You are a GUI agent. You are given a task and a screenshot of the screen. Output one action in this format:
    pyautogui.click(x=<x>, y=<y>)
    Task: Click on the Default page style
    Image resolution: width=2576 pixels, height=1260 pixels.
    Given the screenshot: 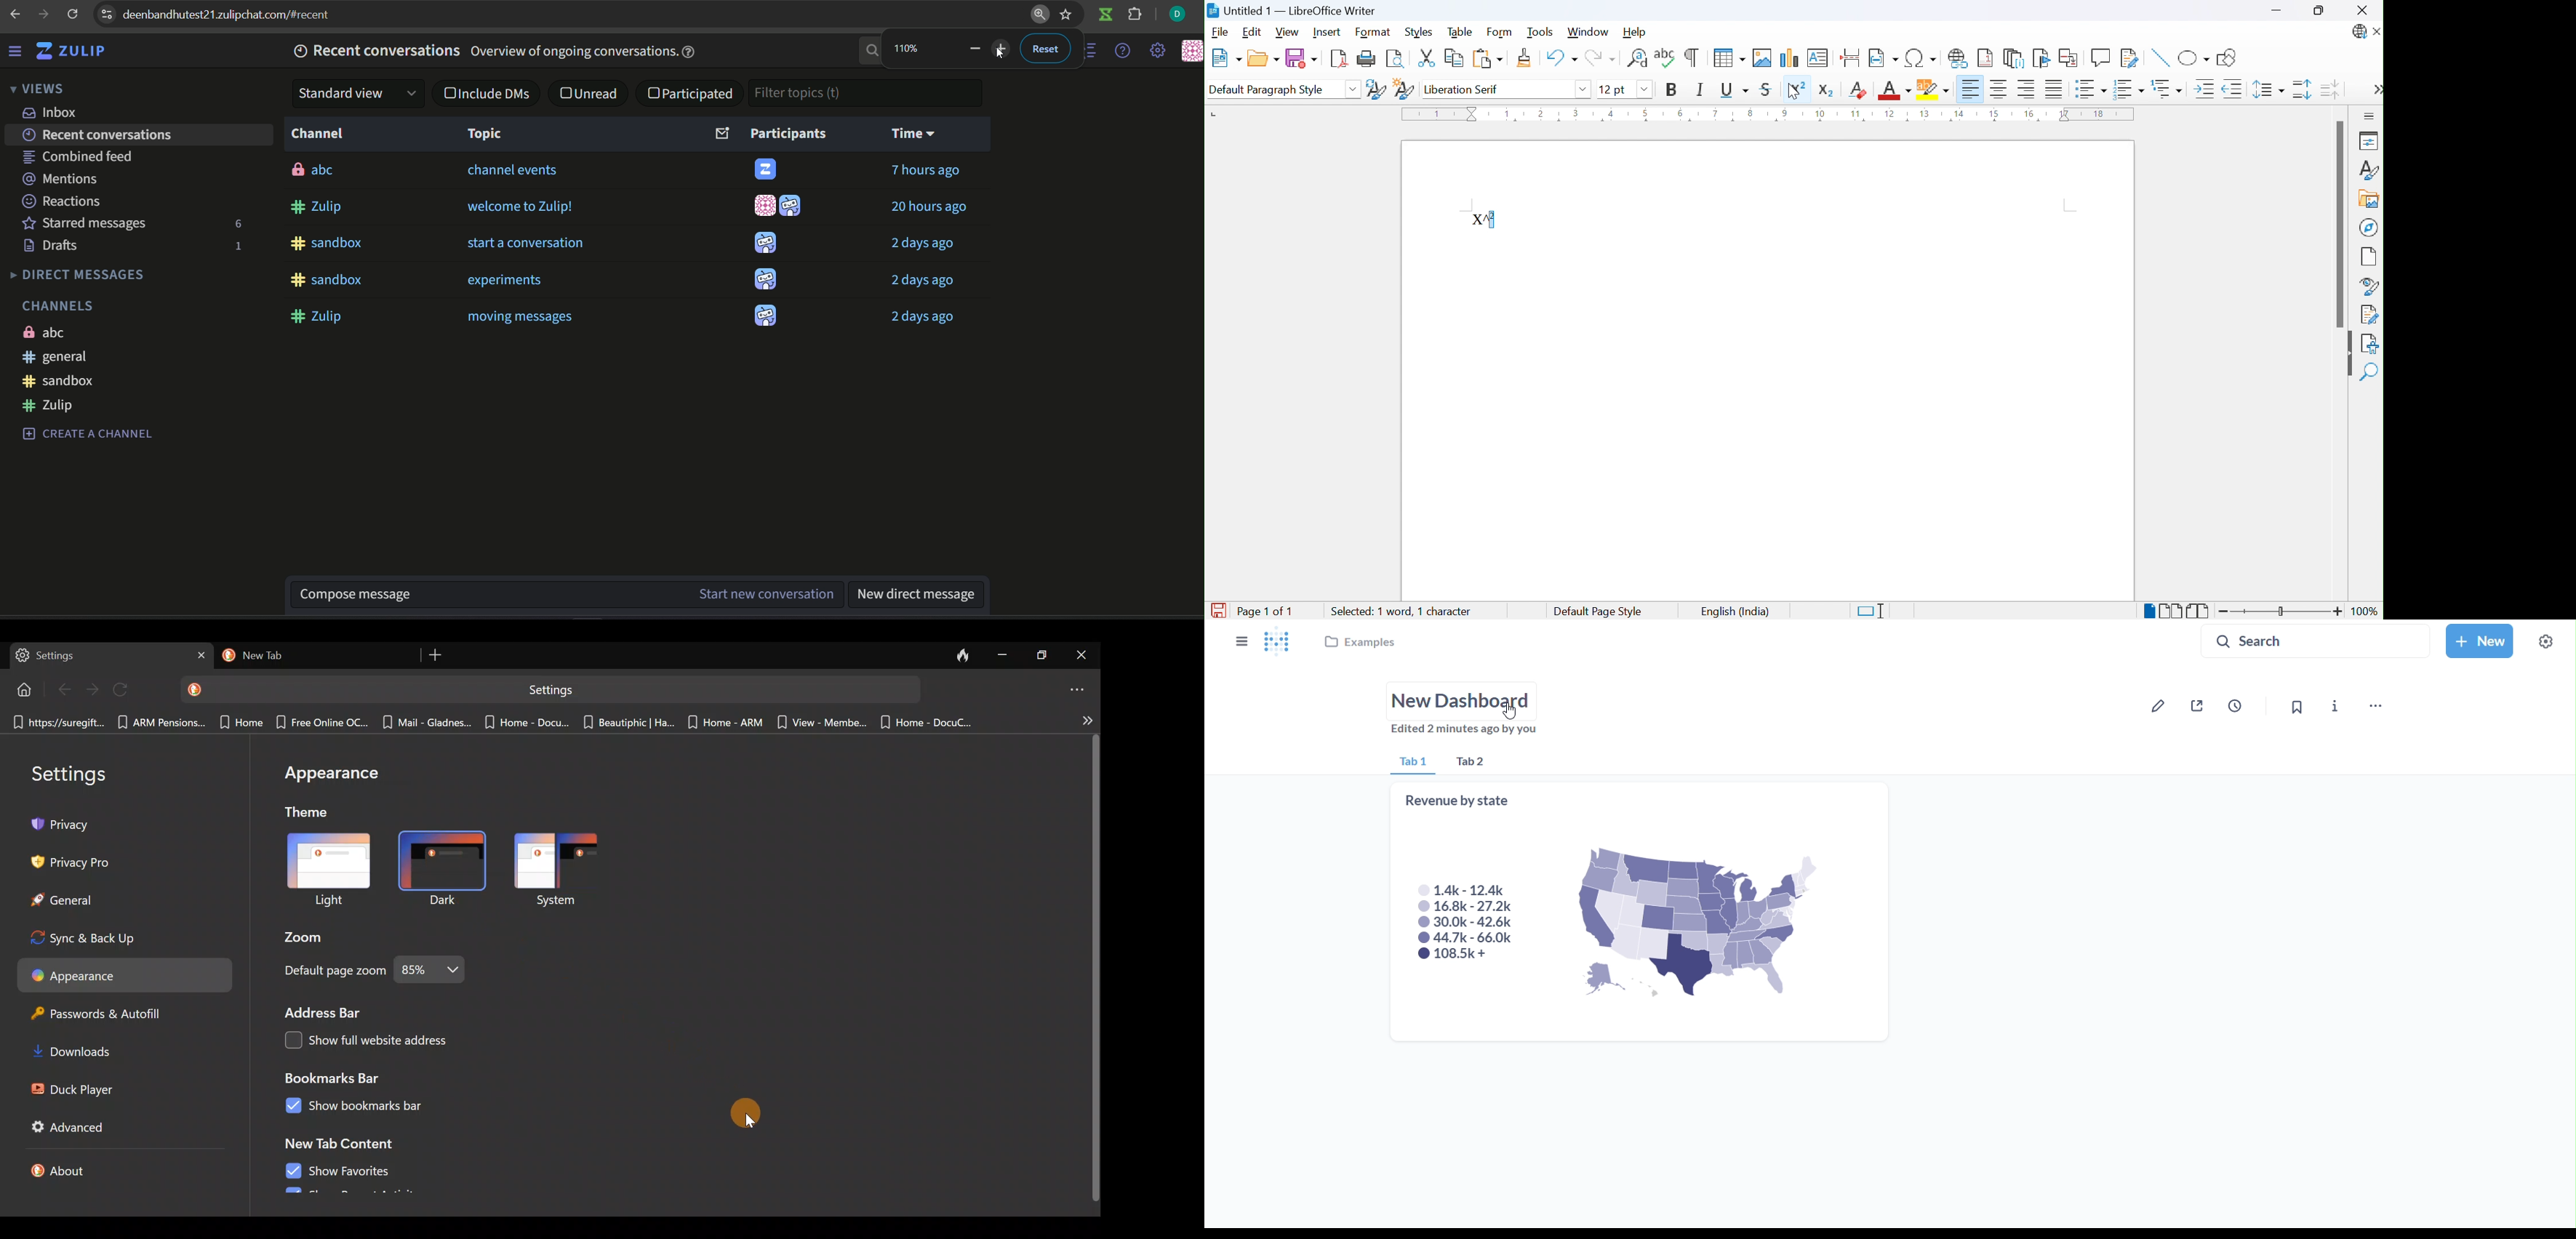 What is the action you would take?
    pyautogui.click(x=1597, y=612)
    